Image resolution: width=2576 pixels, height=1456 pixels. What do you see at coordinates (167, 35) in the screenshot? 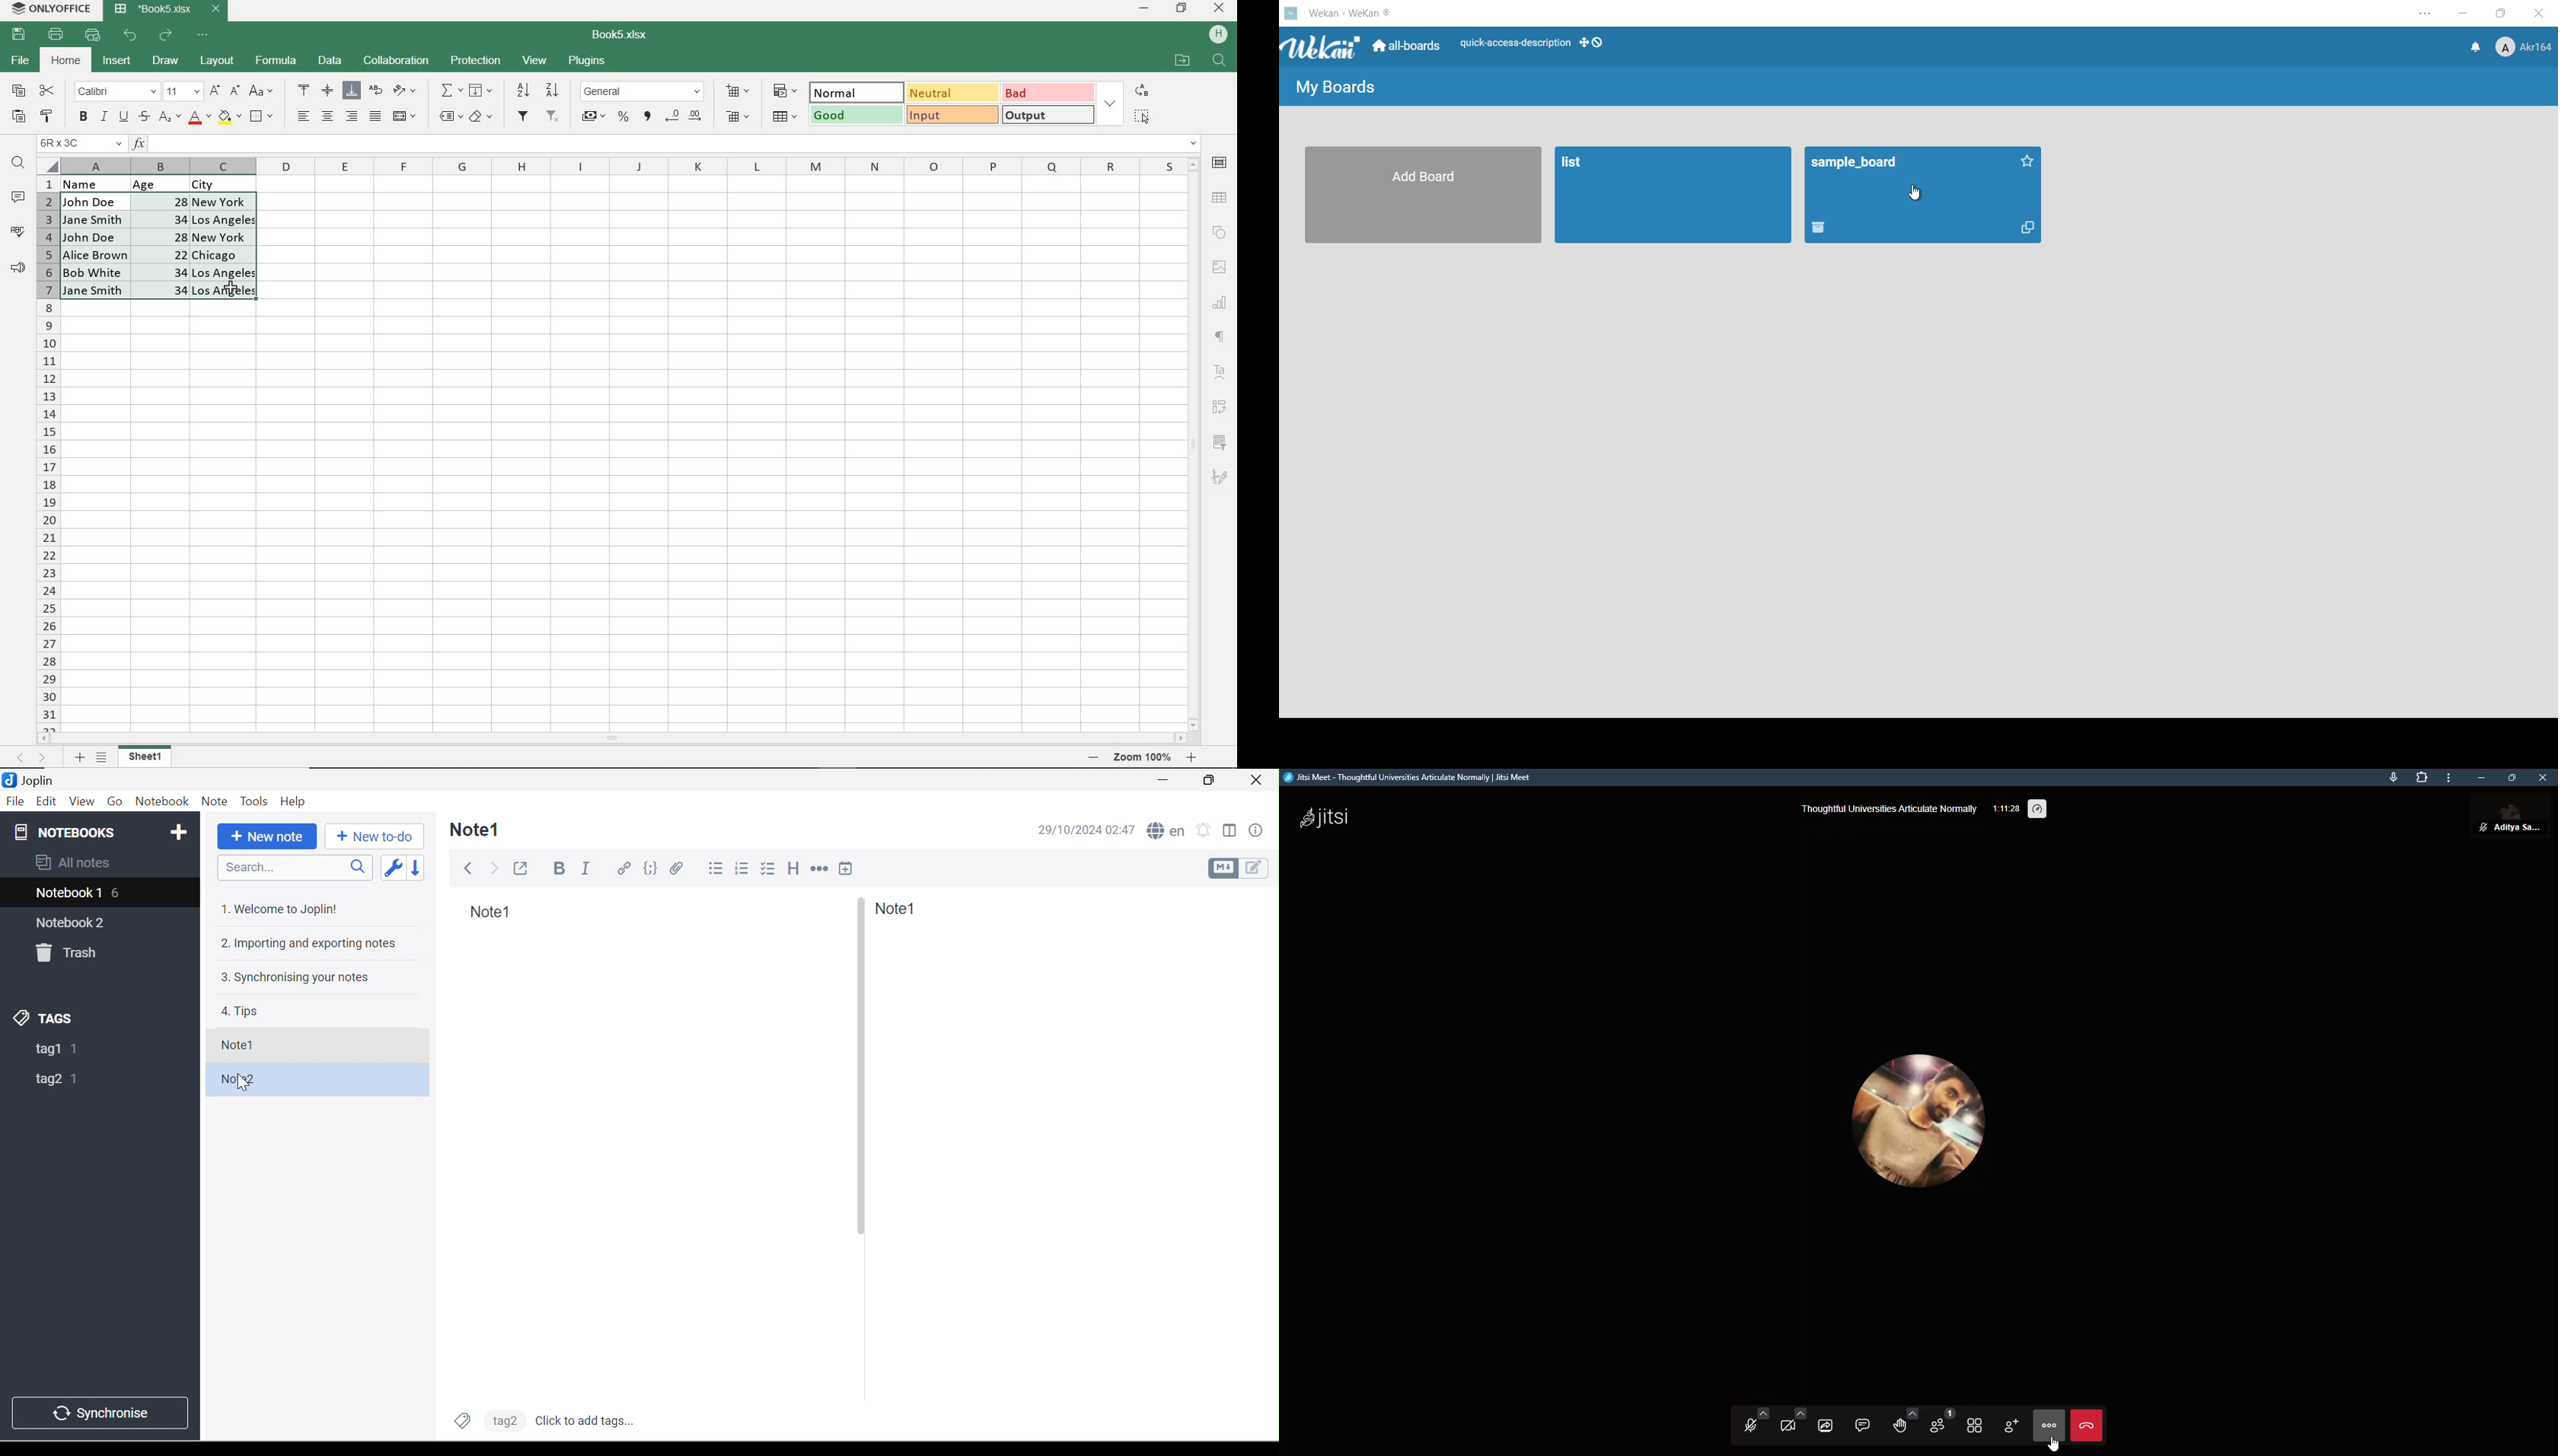
I see `REDO` at bounding box center [167, 35].